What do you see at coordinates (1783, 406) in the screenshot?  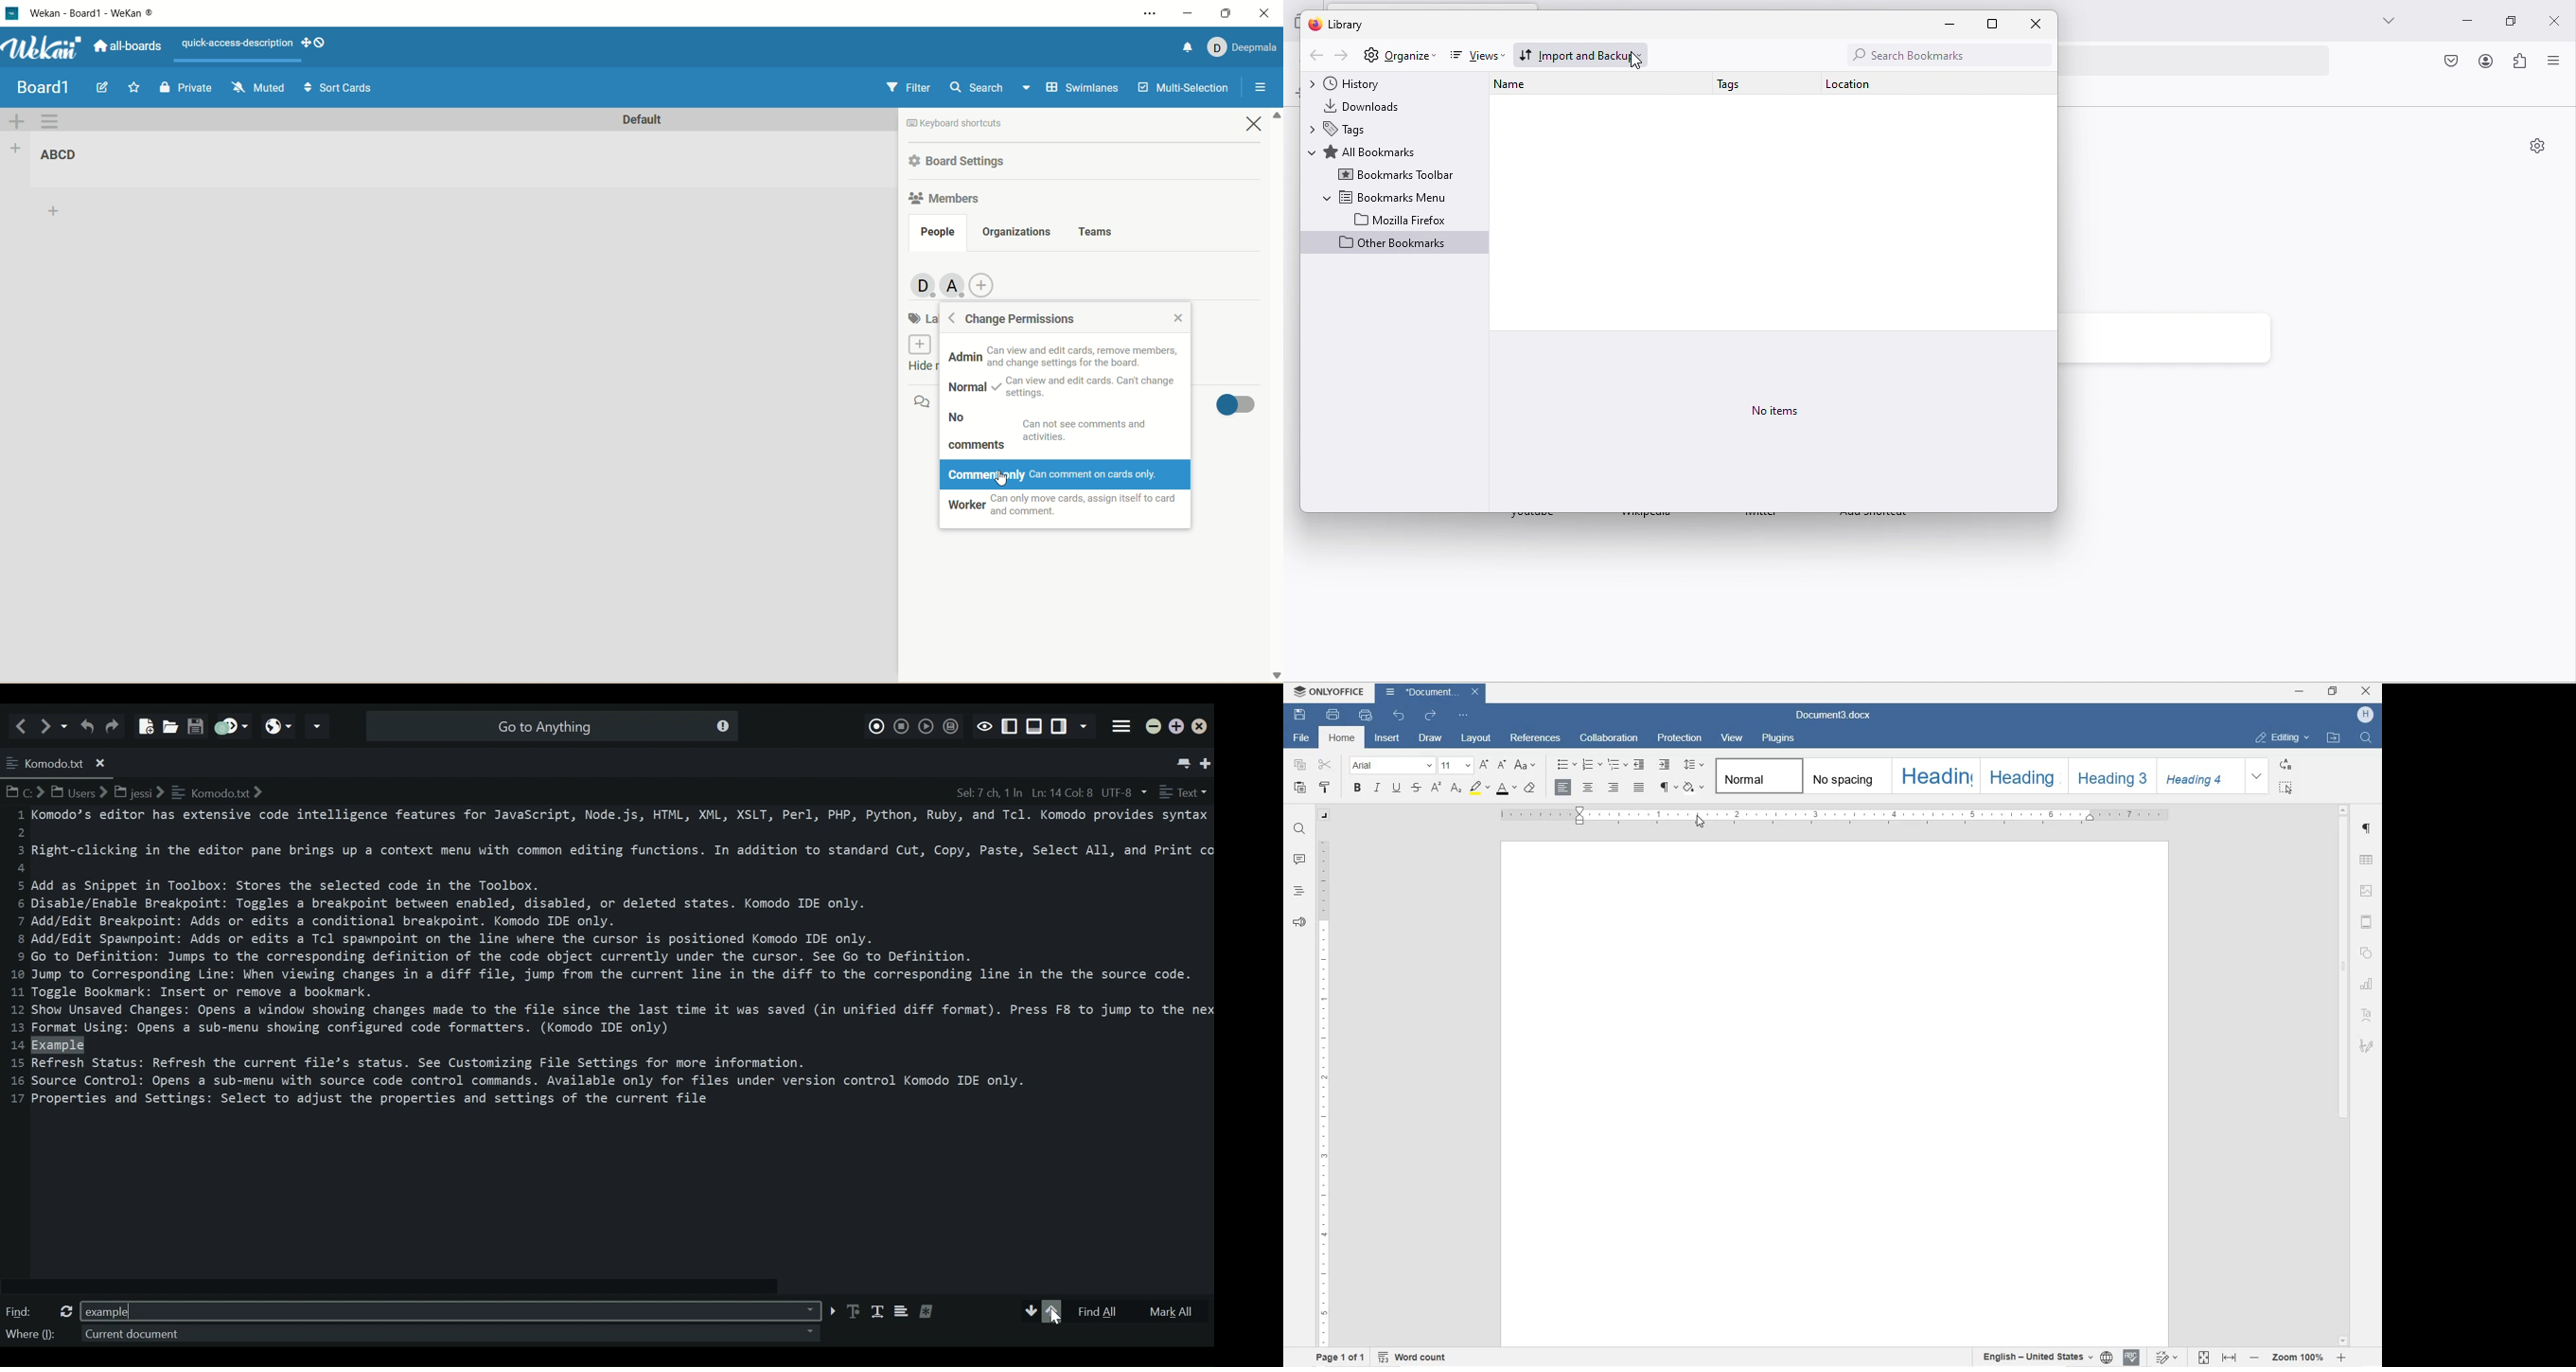 I see `no items` at bounding box center [1783, 406].